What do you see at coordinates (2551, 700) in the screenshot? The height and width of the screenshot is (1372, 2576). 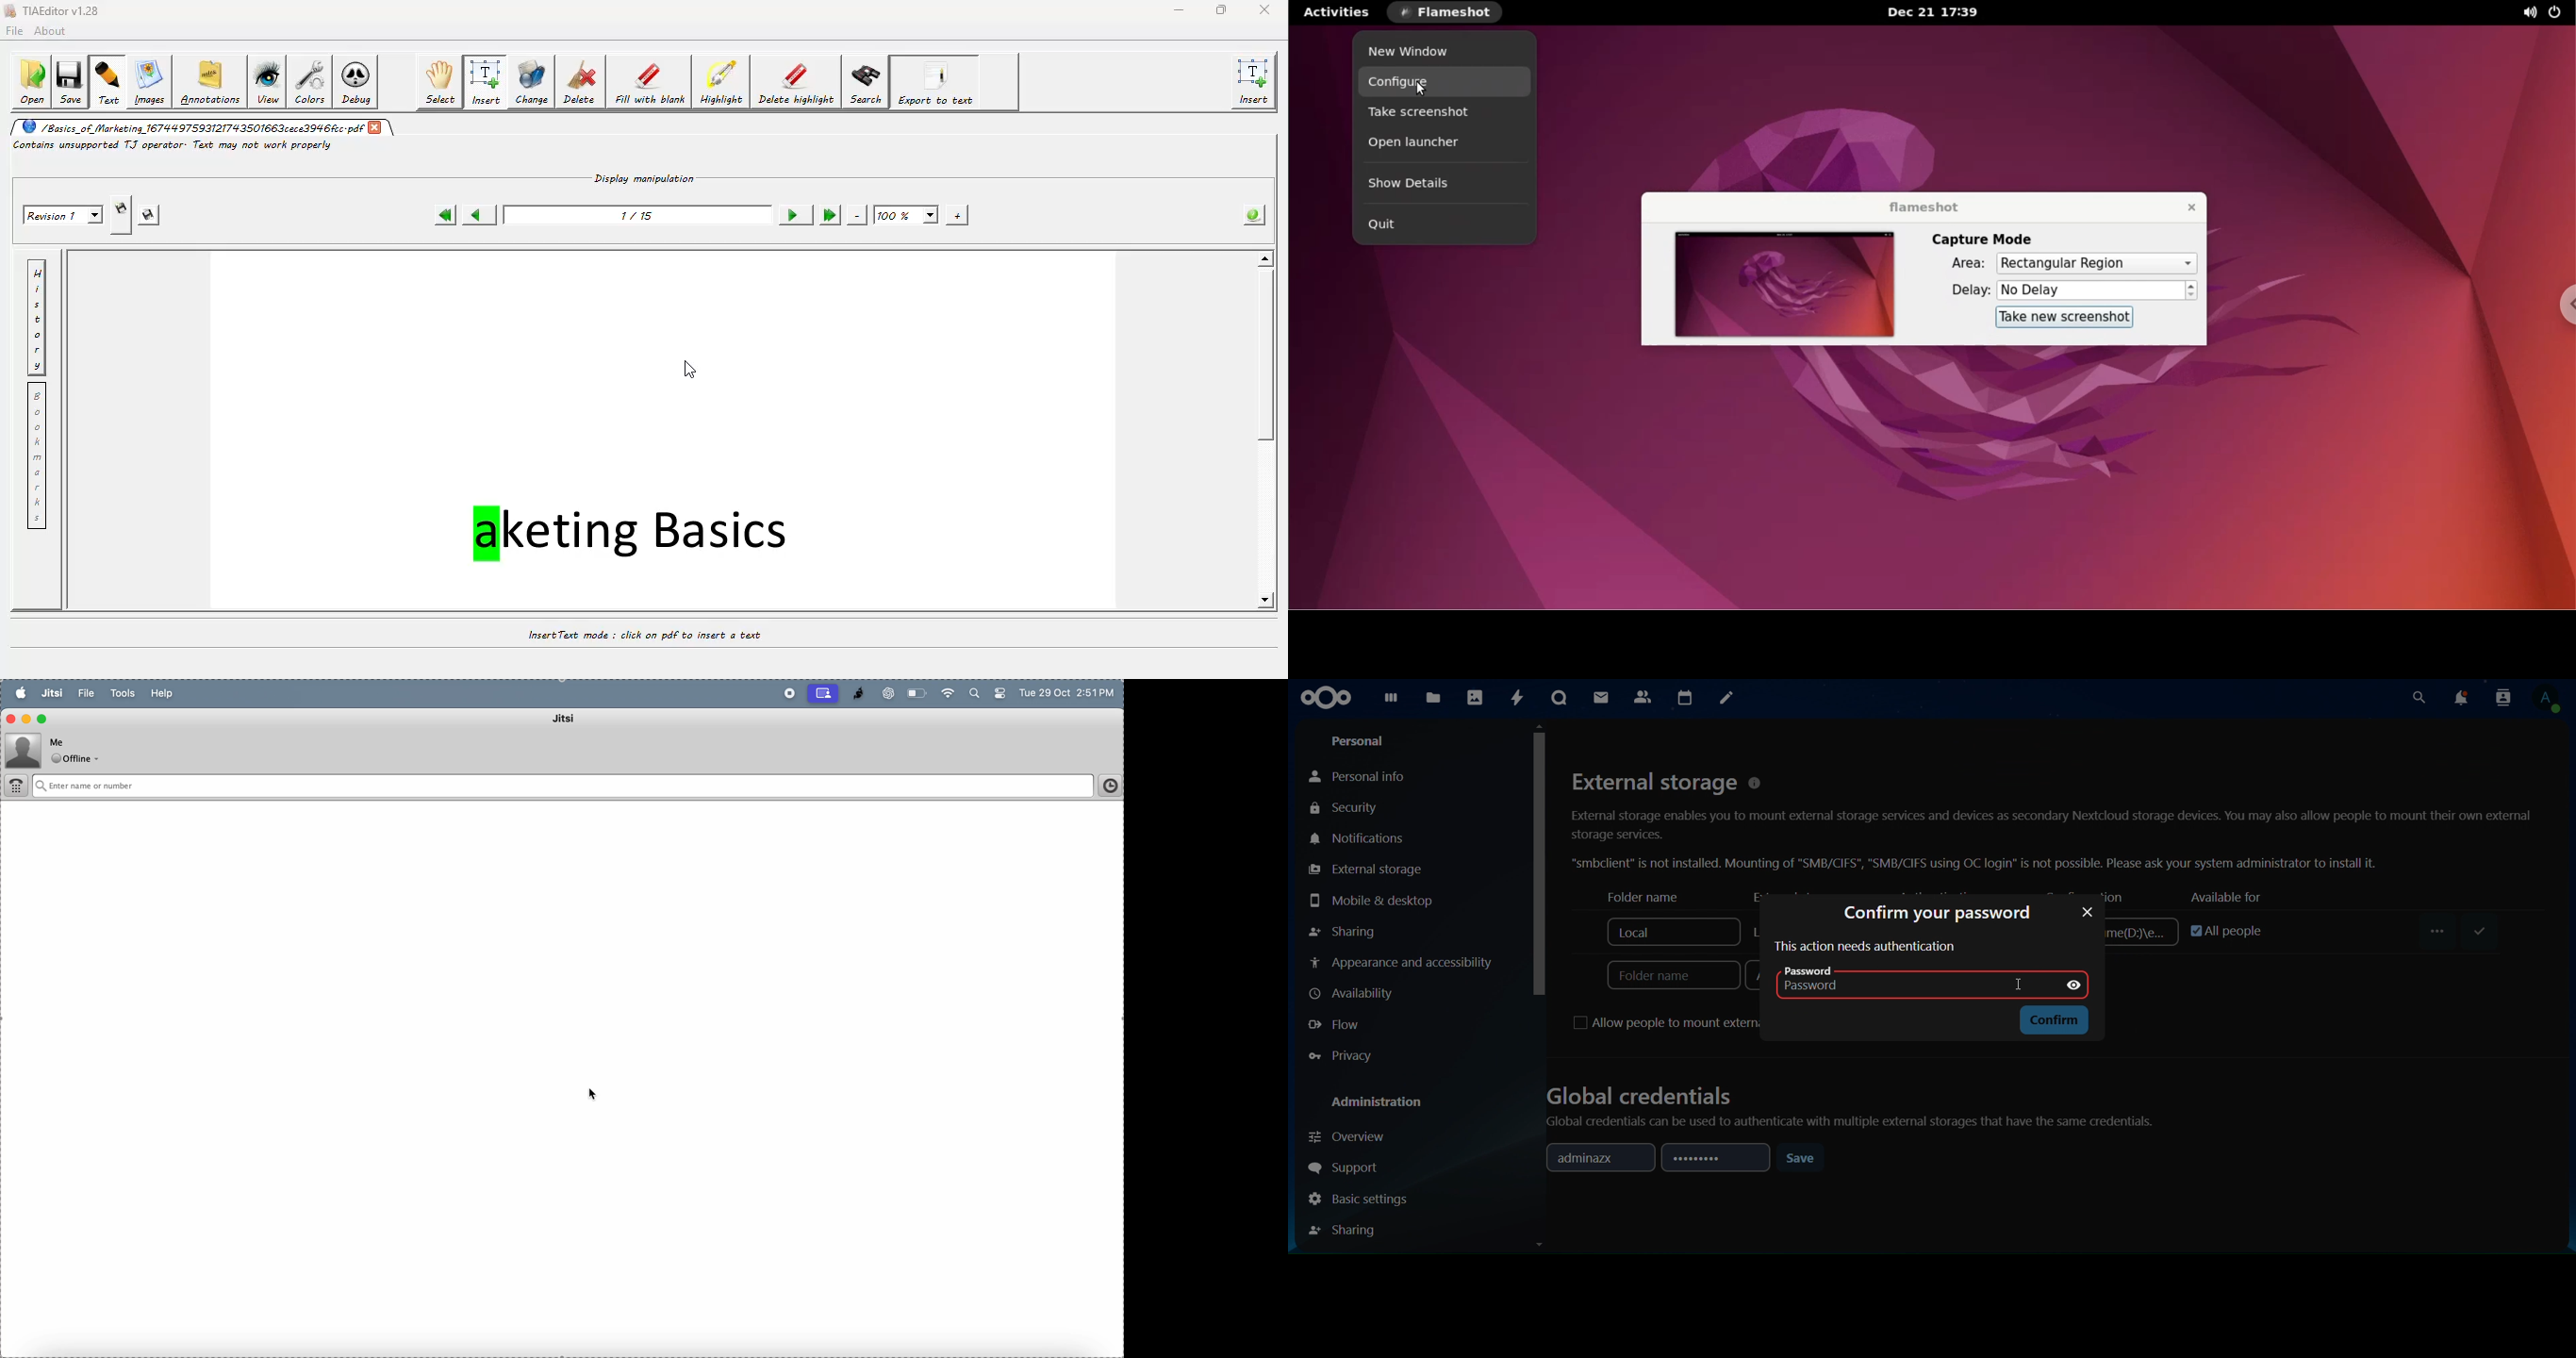 I see `view profile` at bounding box center [2551, 700].